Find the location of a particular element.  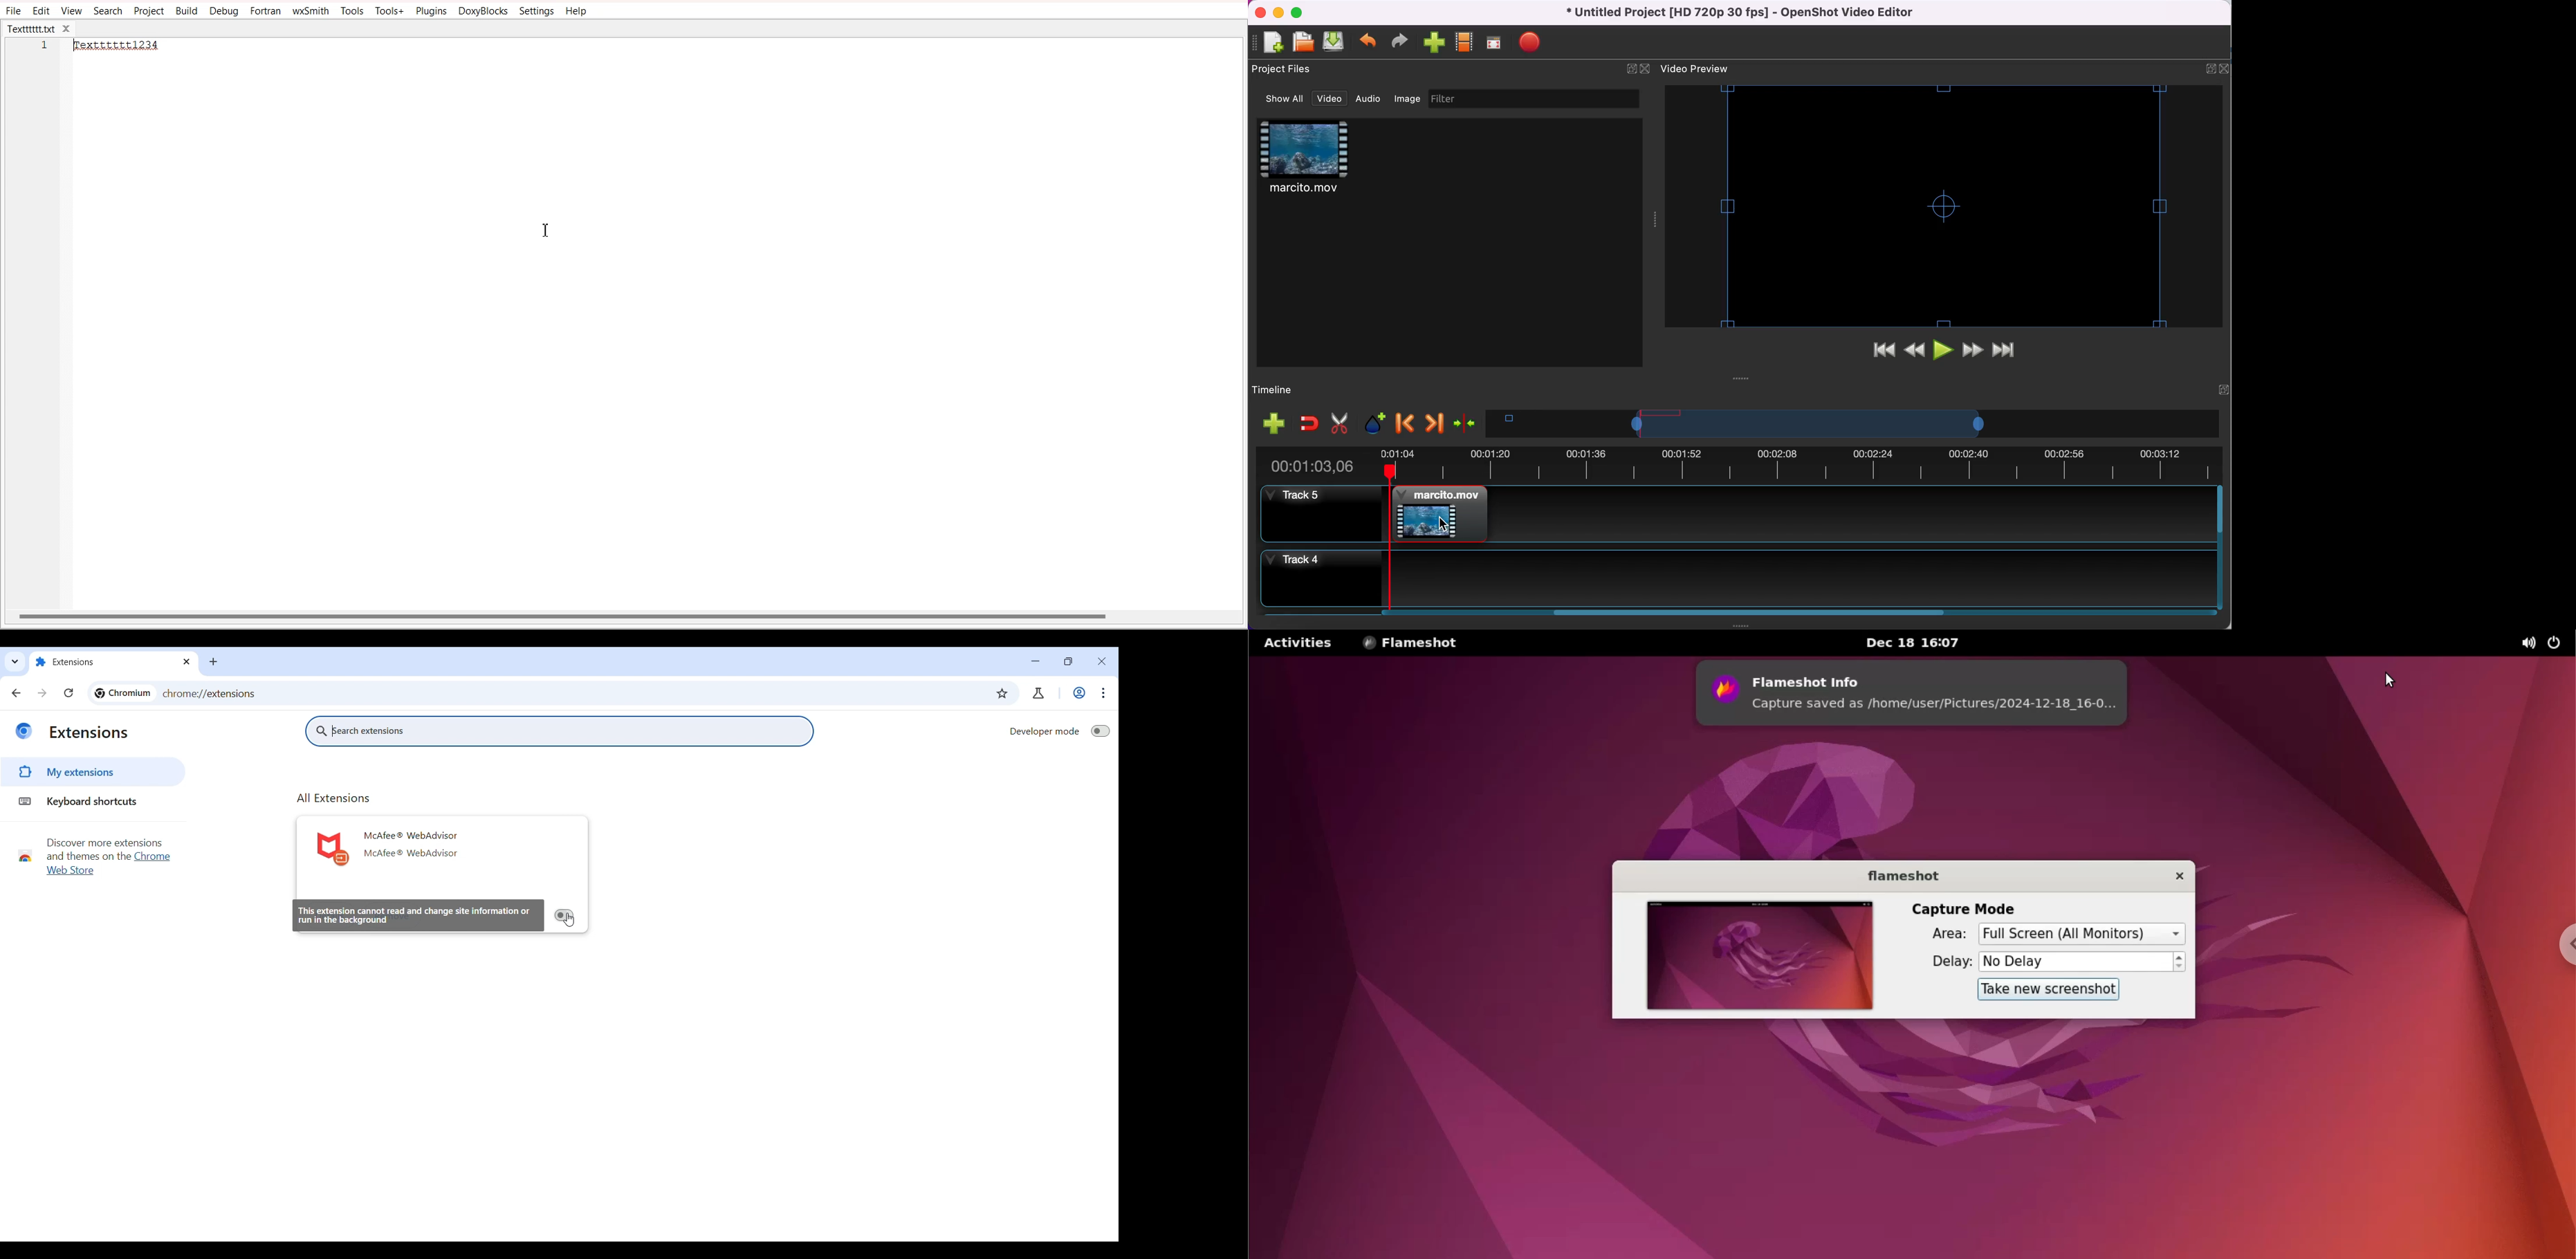

add marker is located at coordinates (1373, 421).